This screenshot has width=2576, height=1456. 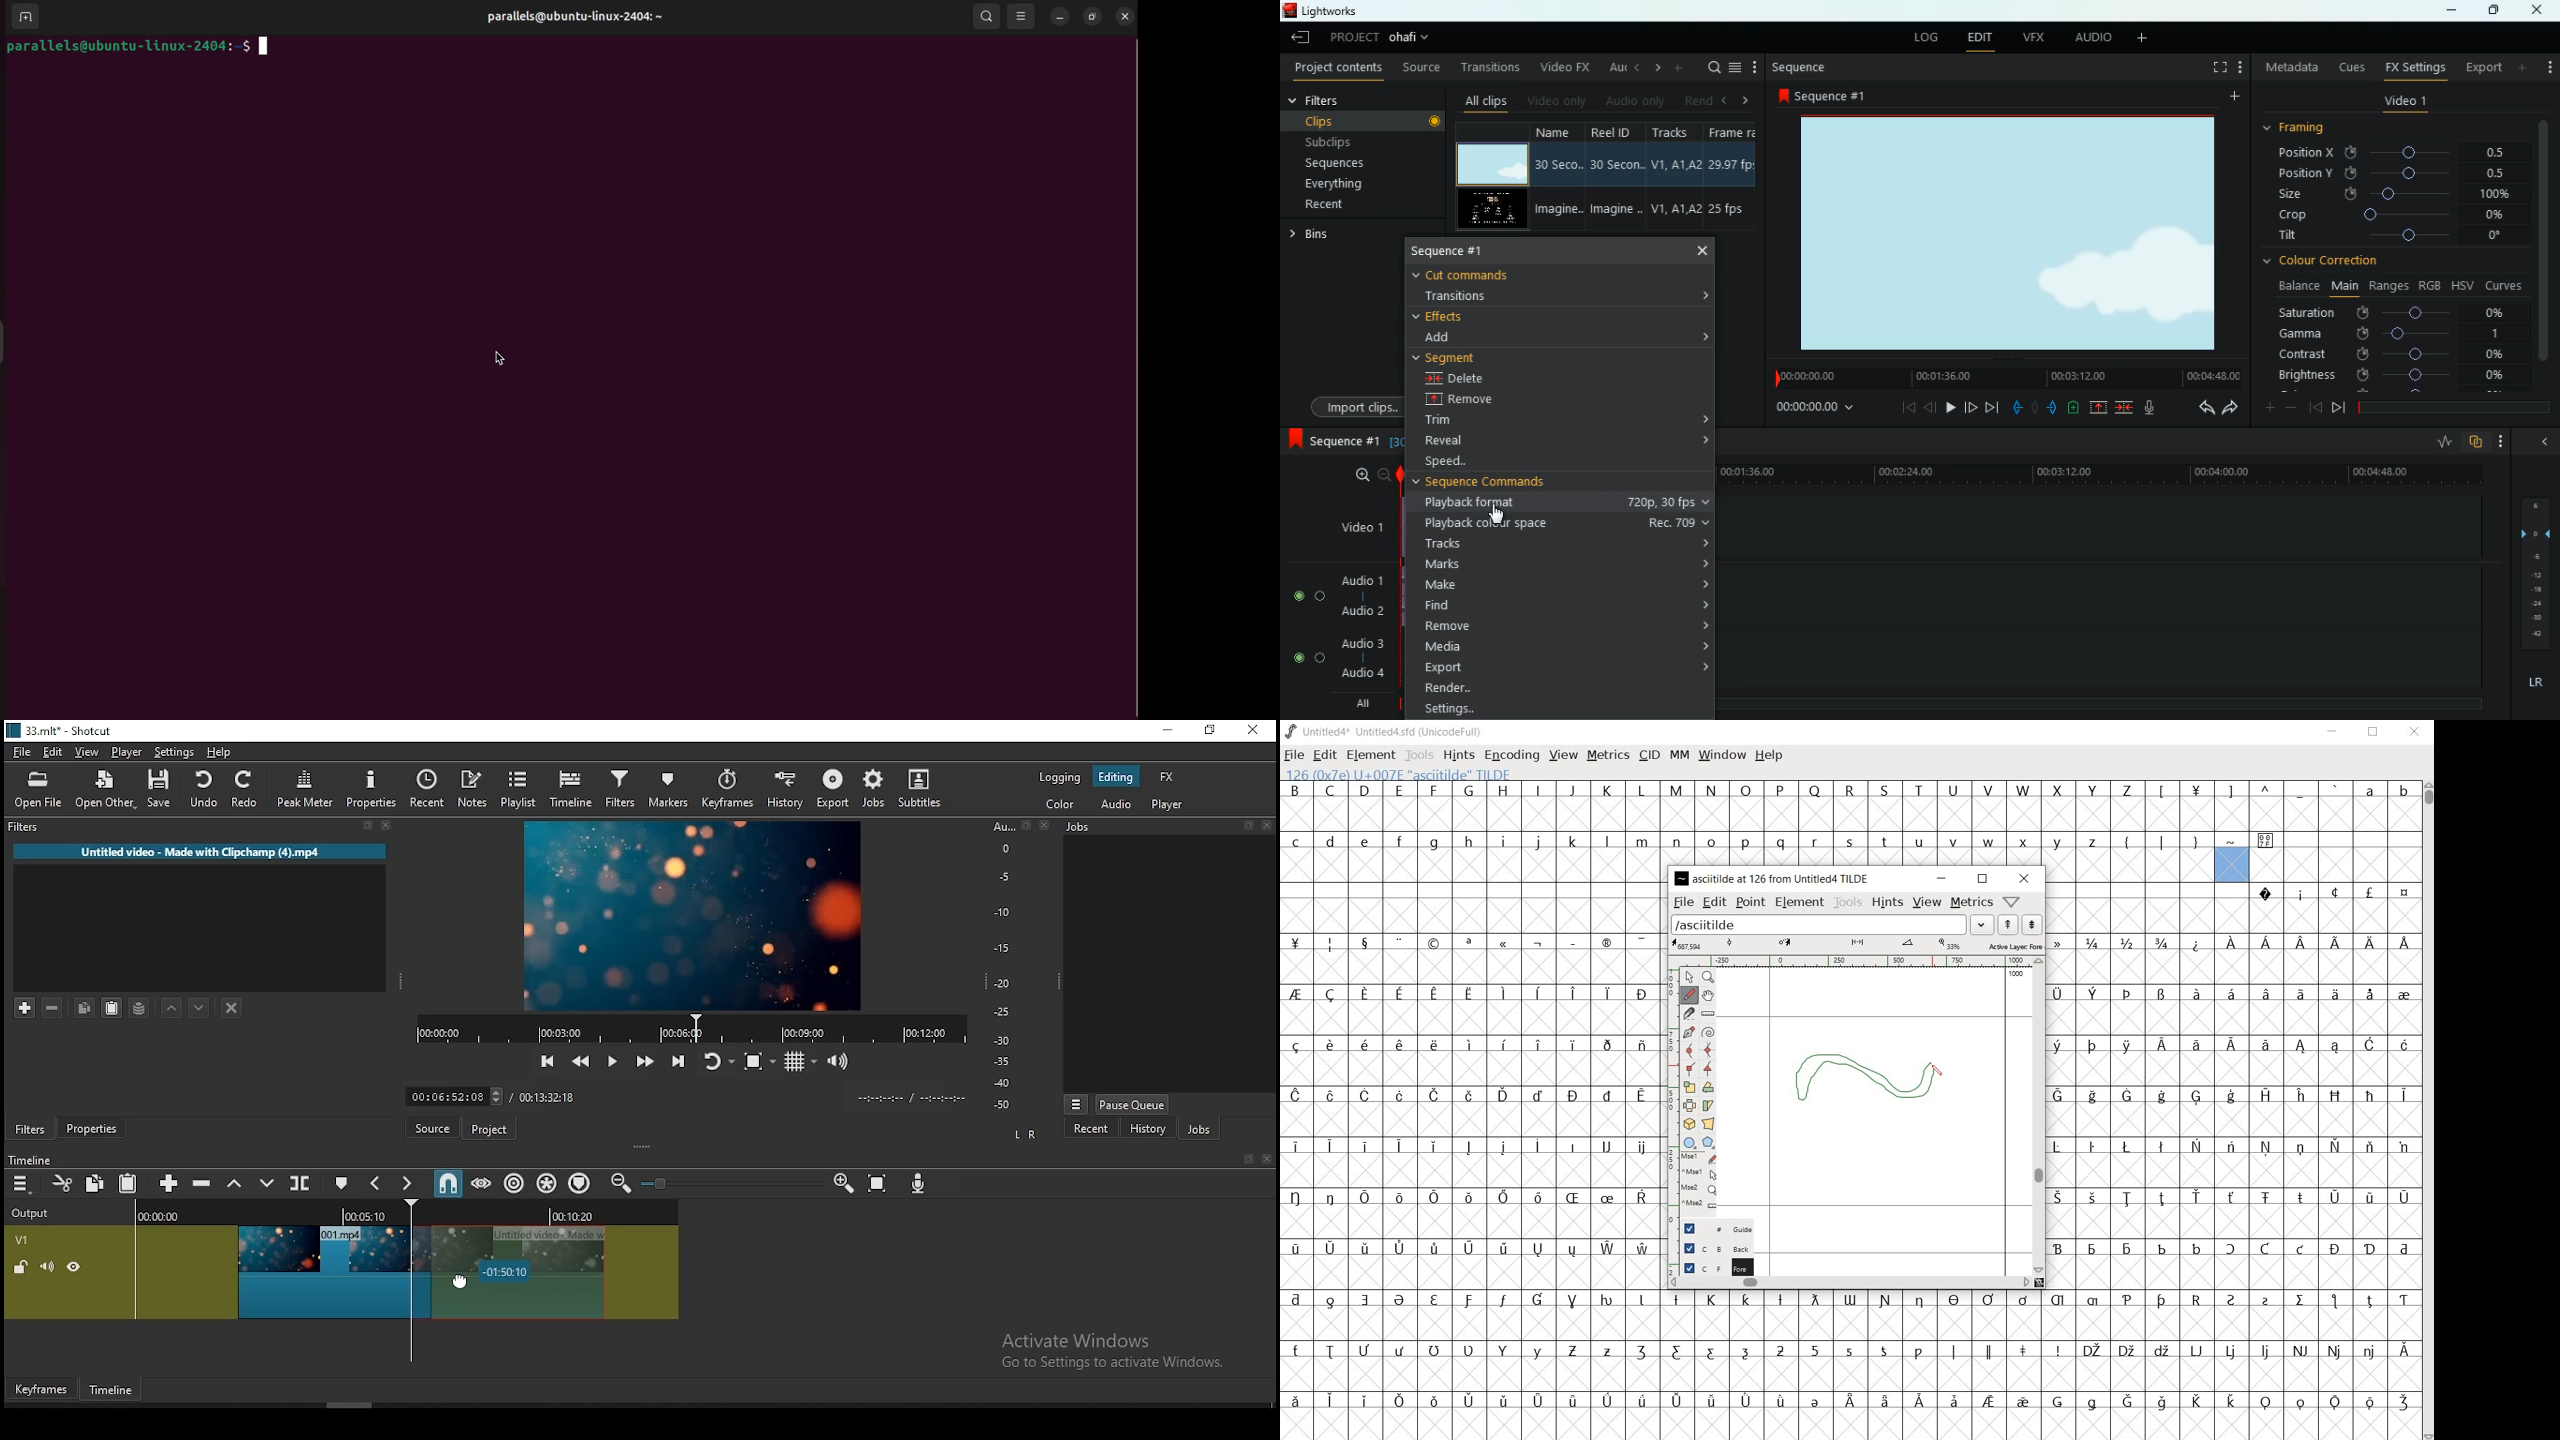 What do you see at coordinates (267, 1186) in the screenshot?
I see `overwrite` at bounding box center [267, 1186].